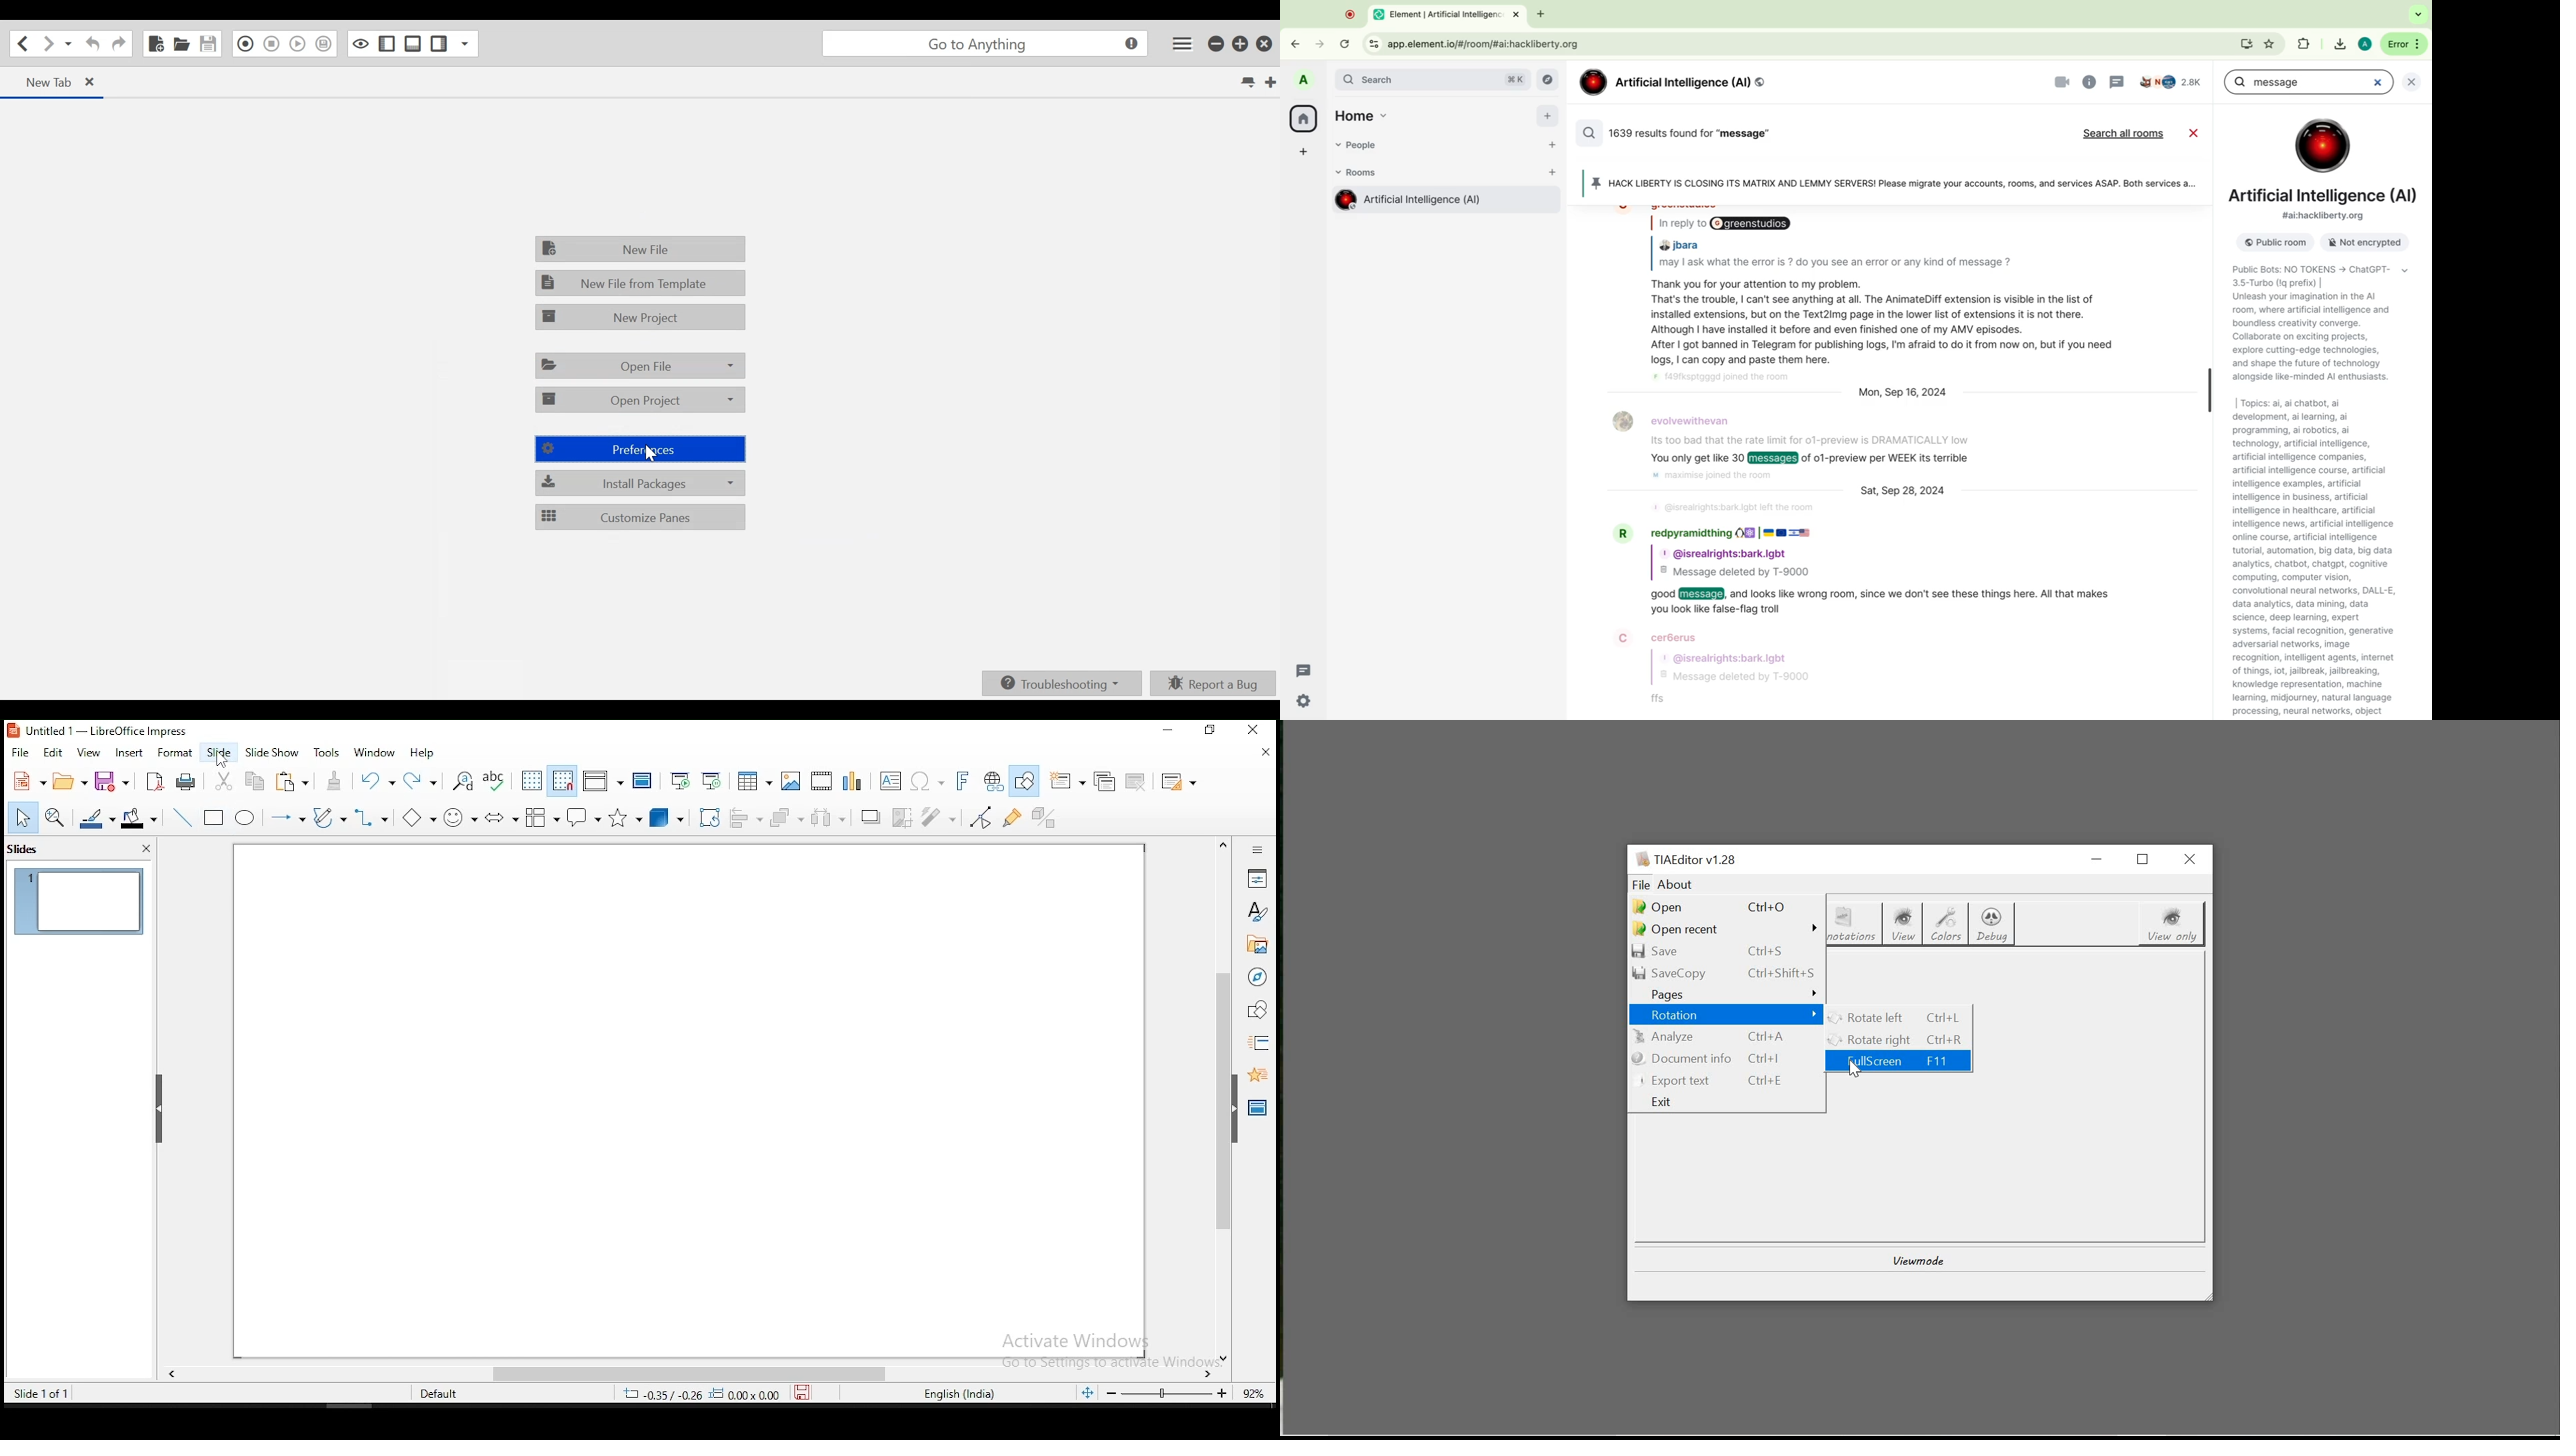 The height and width of the screenshot is (1456, 2576). What do you see at coordinates (623, 820) in the screenshot?
I see `stars and banners` at bounding box center [623, 820].